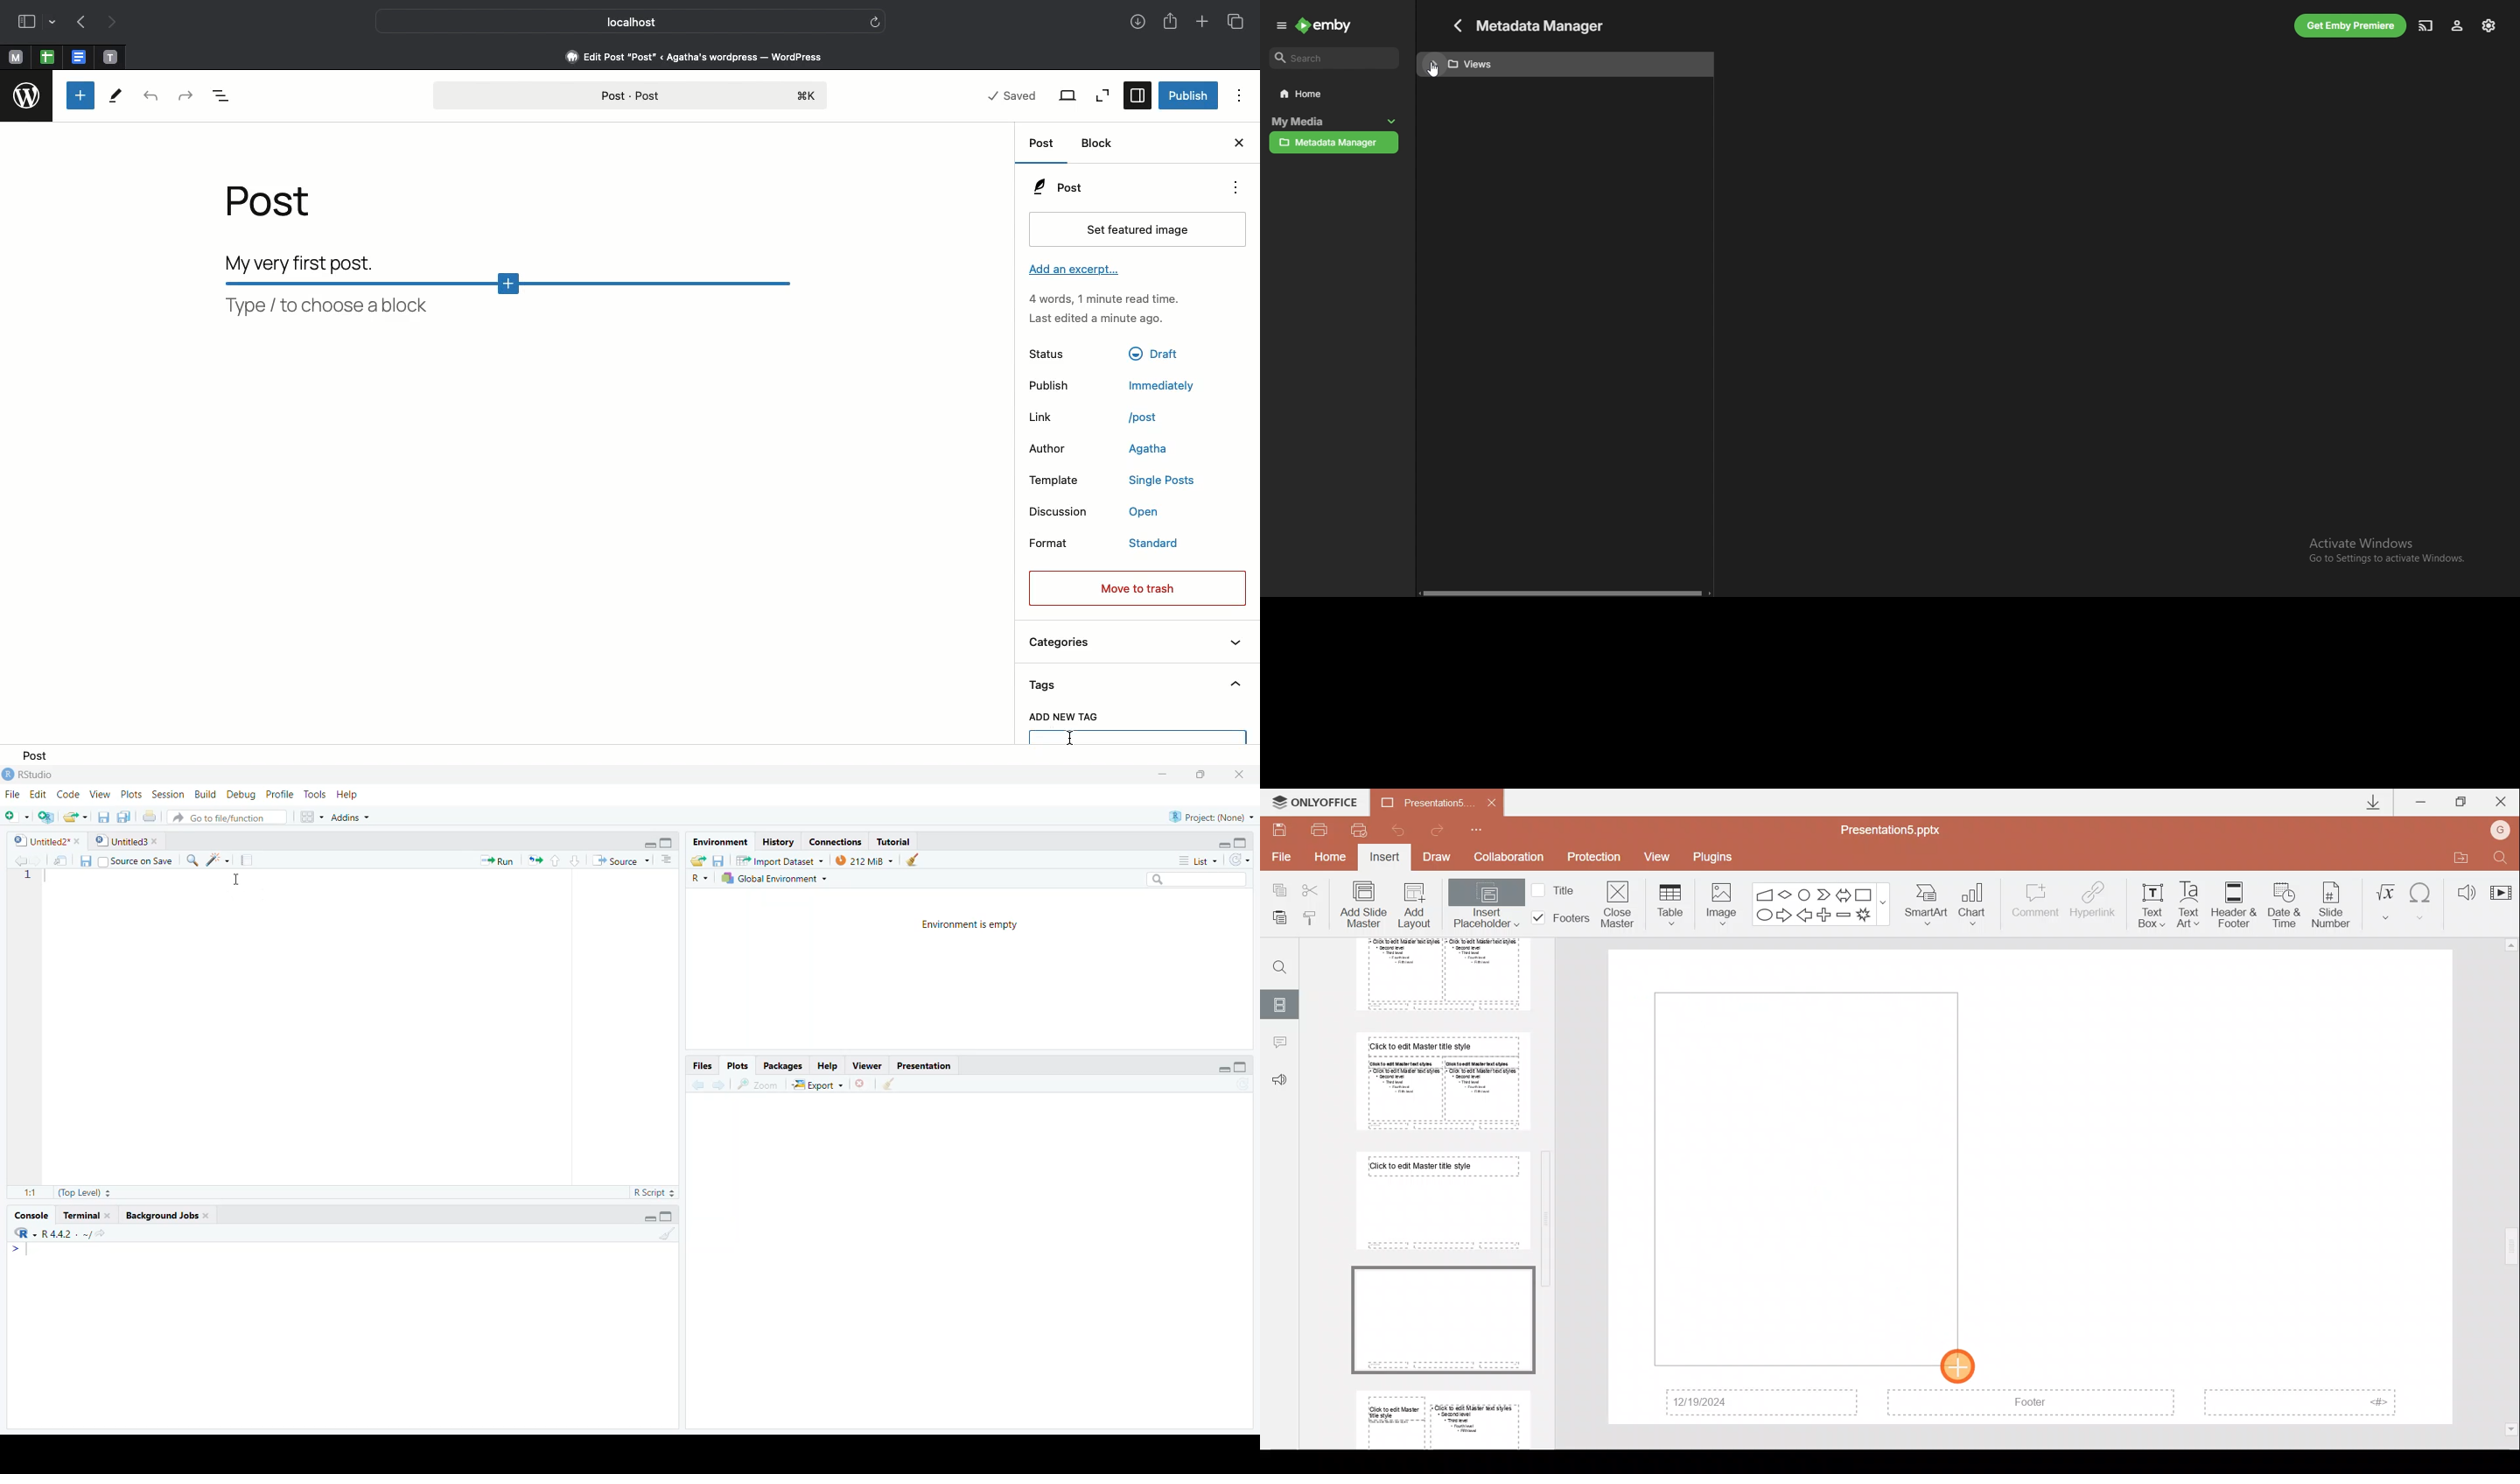 The height and width of the screenshot is (1484, 2520). I want to click on console, so click(28, 1215).